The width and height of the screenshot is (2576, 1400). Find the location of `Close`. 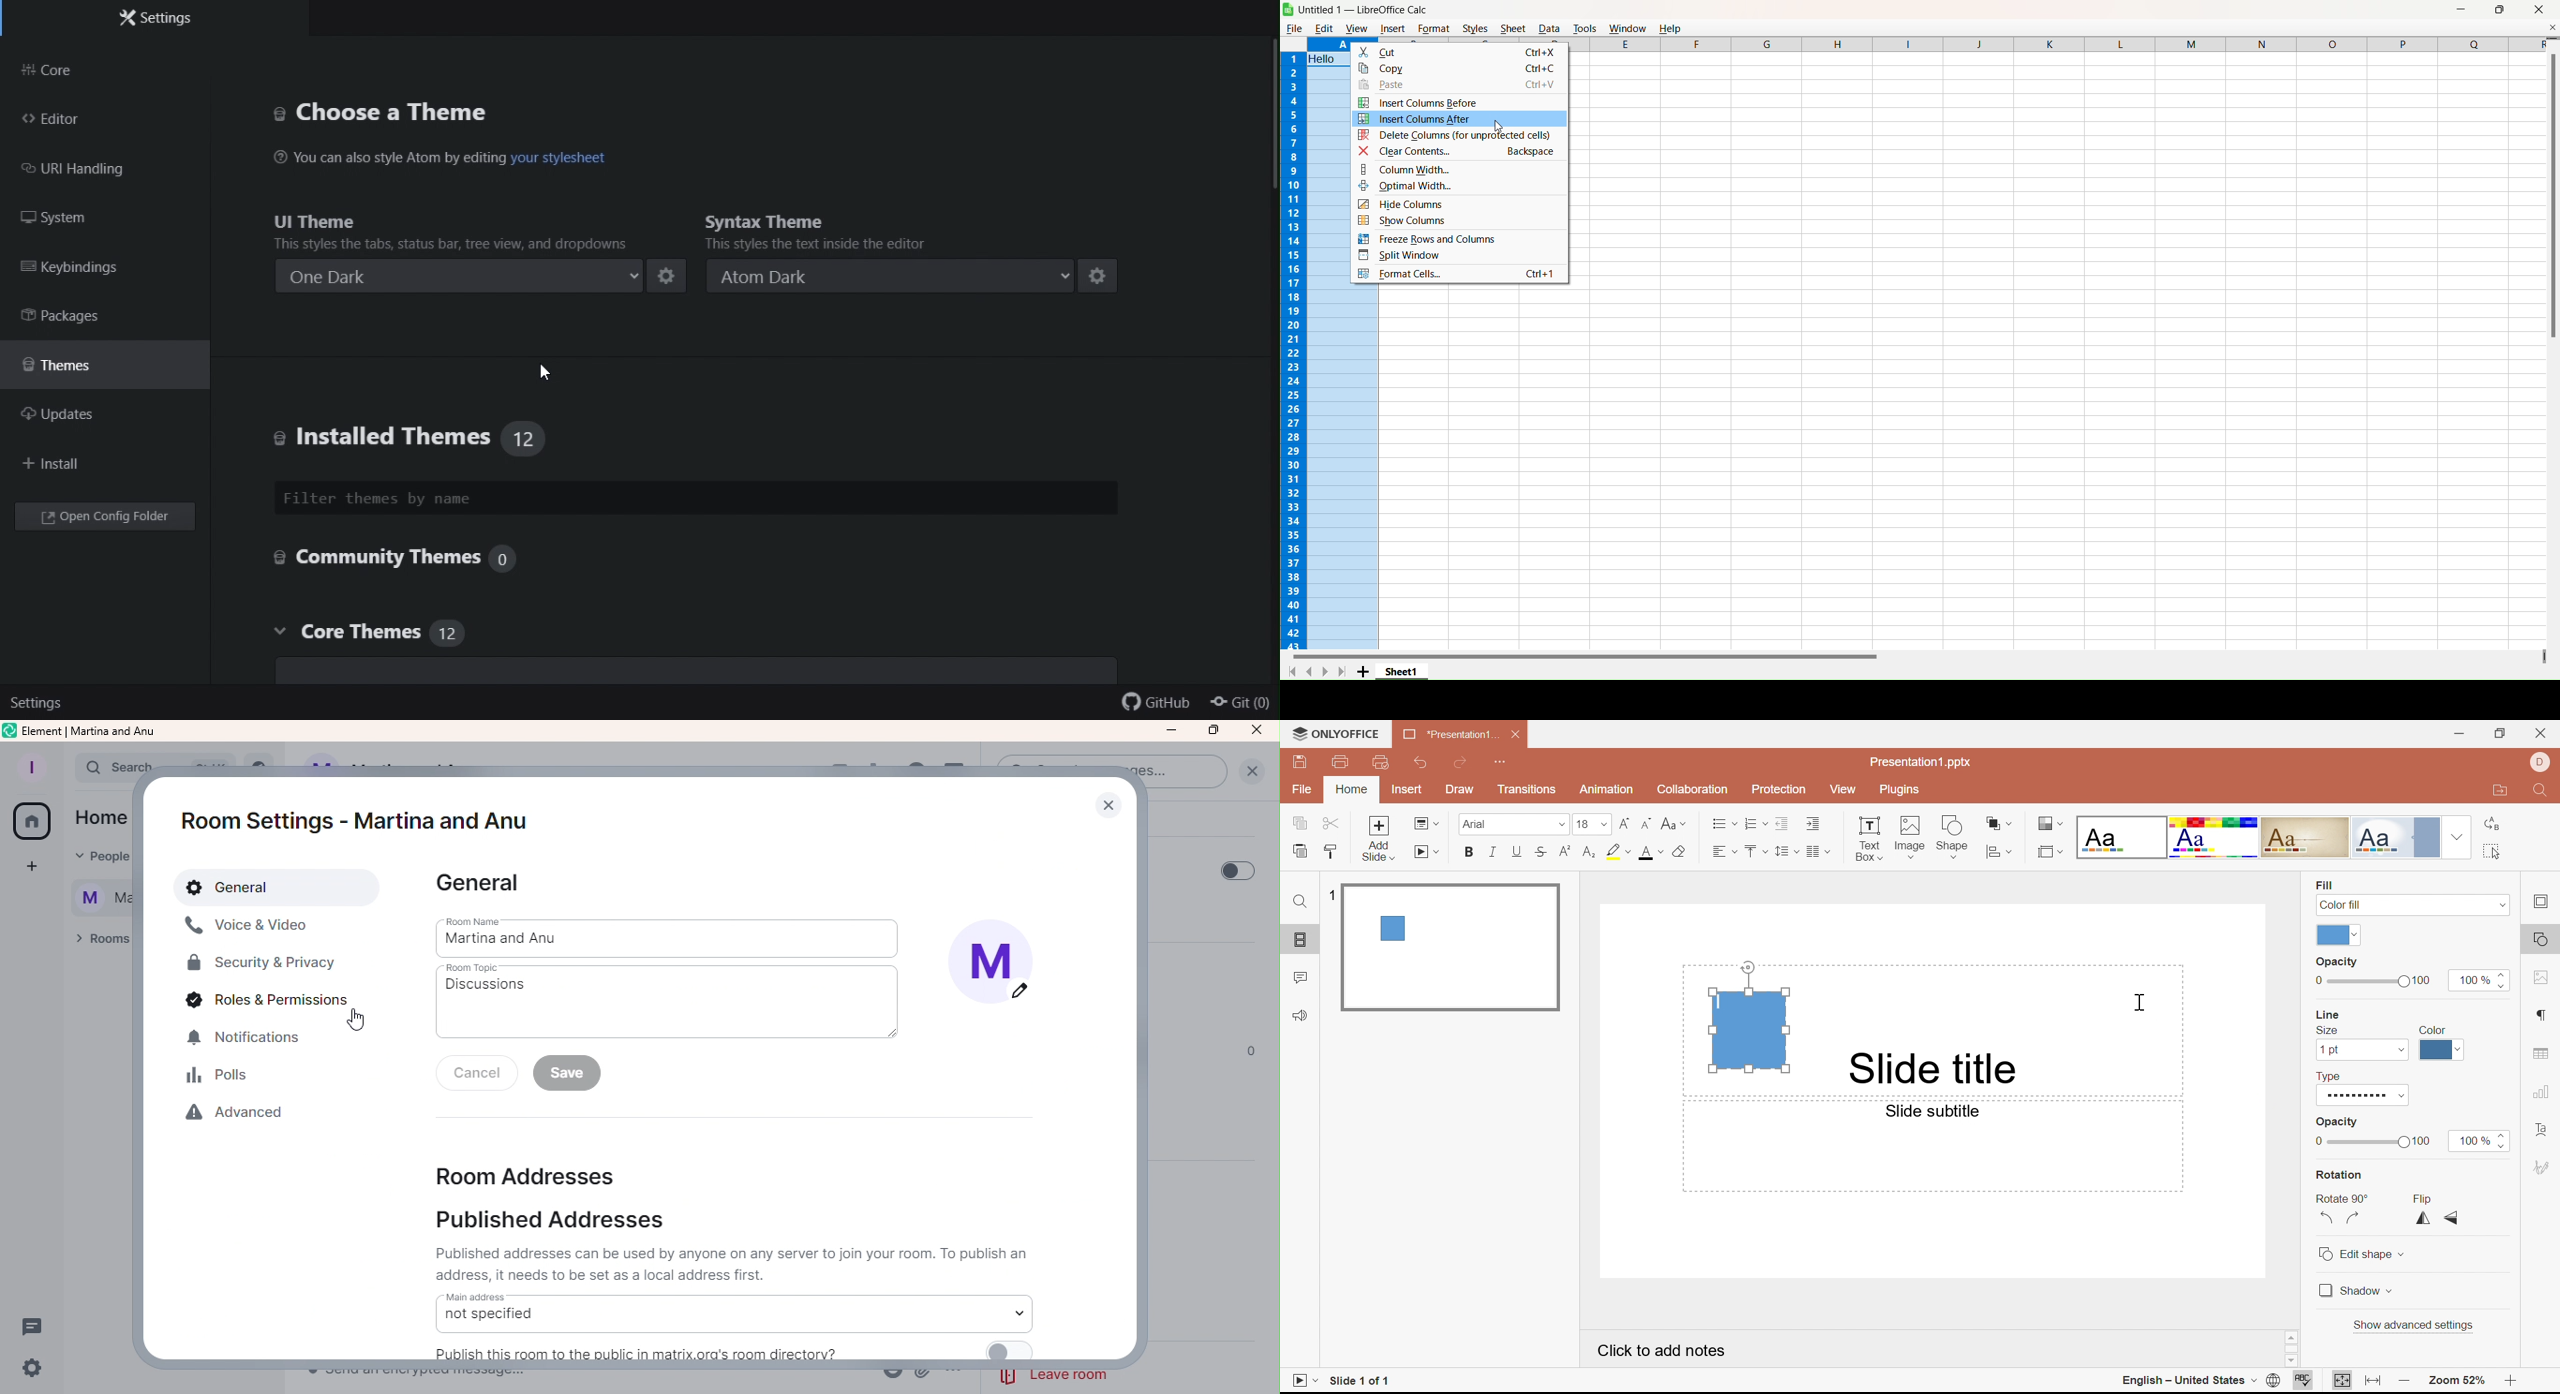

Close is located at coordinates (1108, 804).